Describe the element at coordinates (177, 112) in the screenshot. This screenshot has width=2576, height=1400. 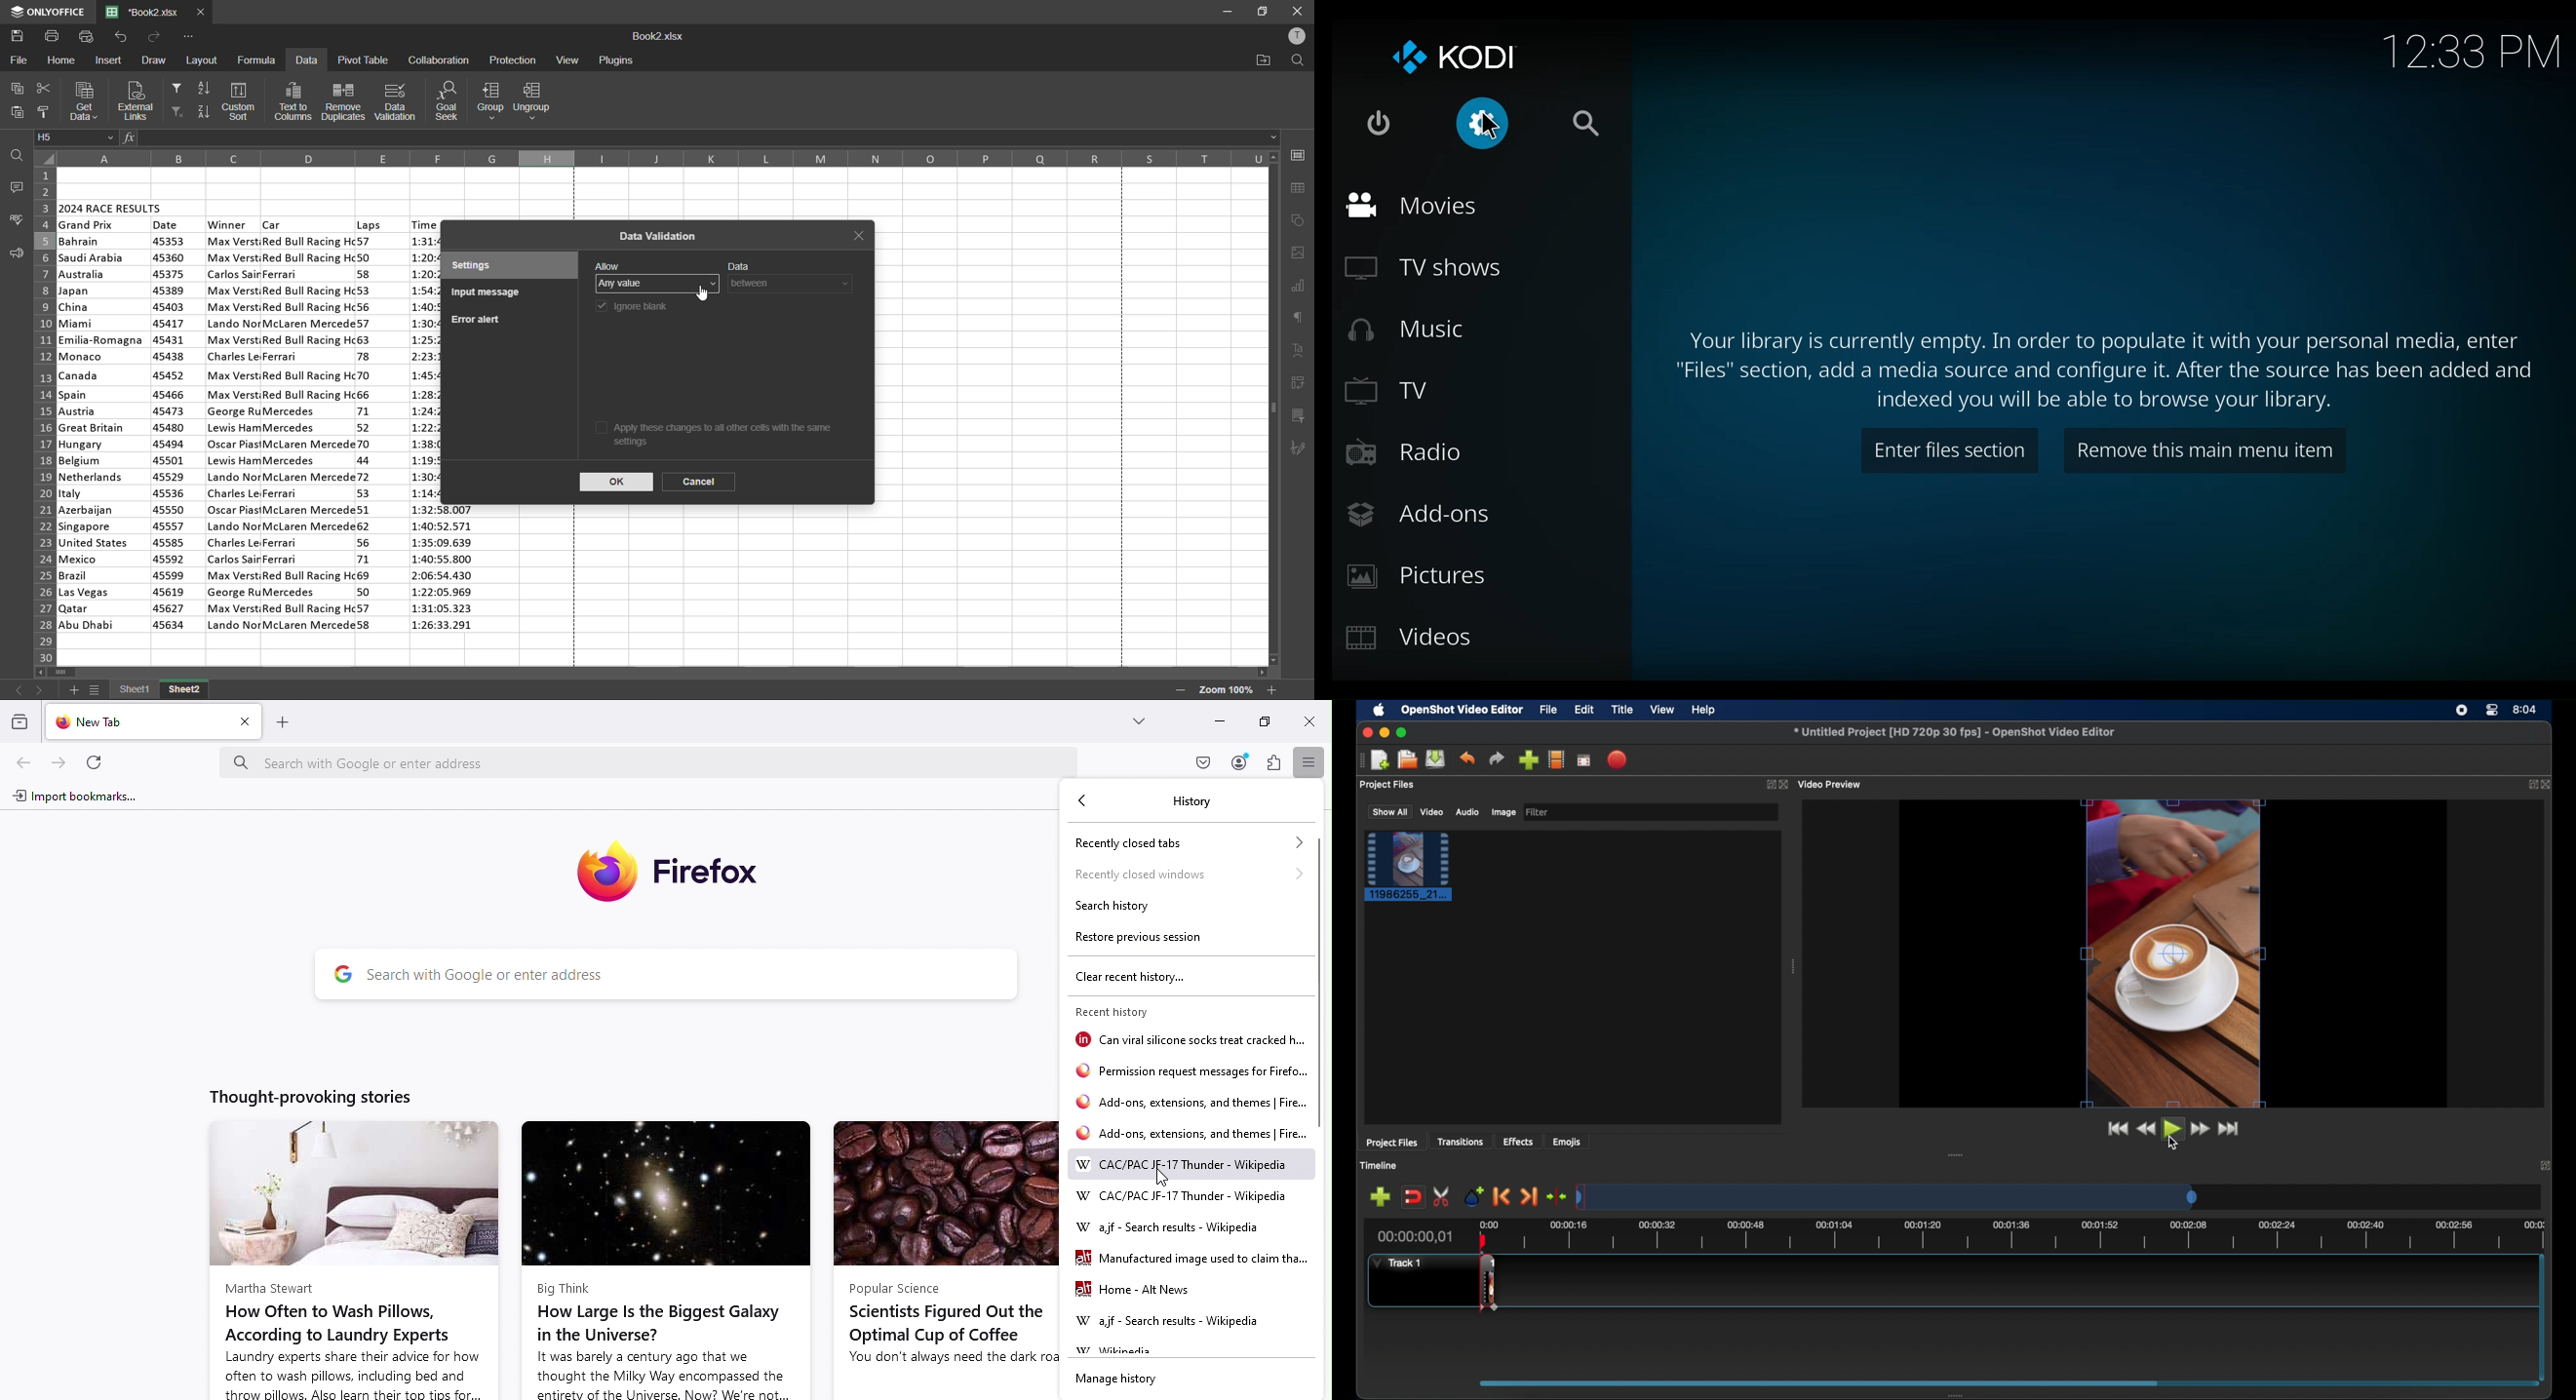
I see `clear filter` at that location.